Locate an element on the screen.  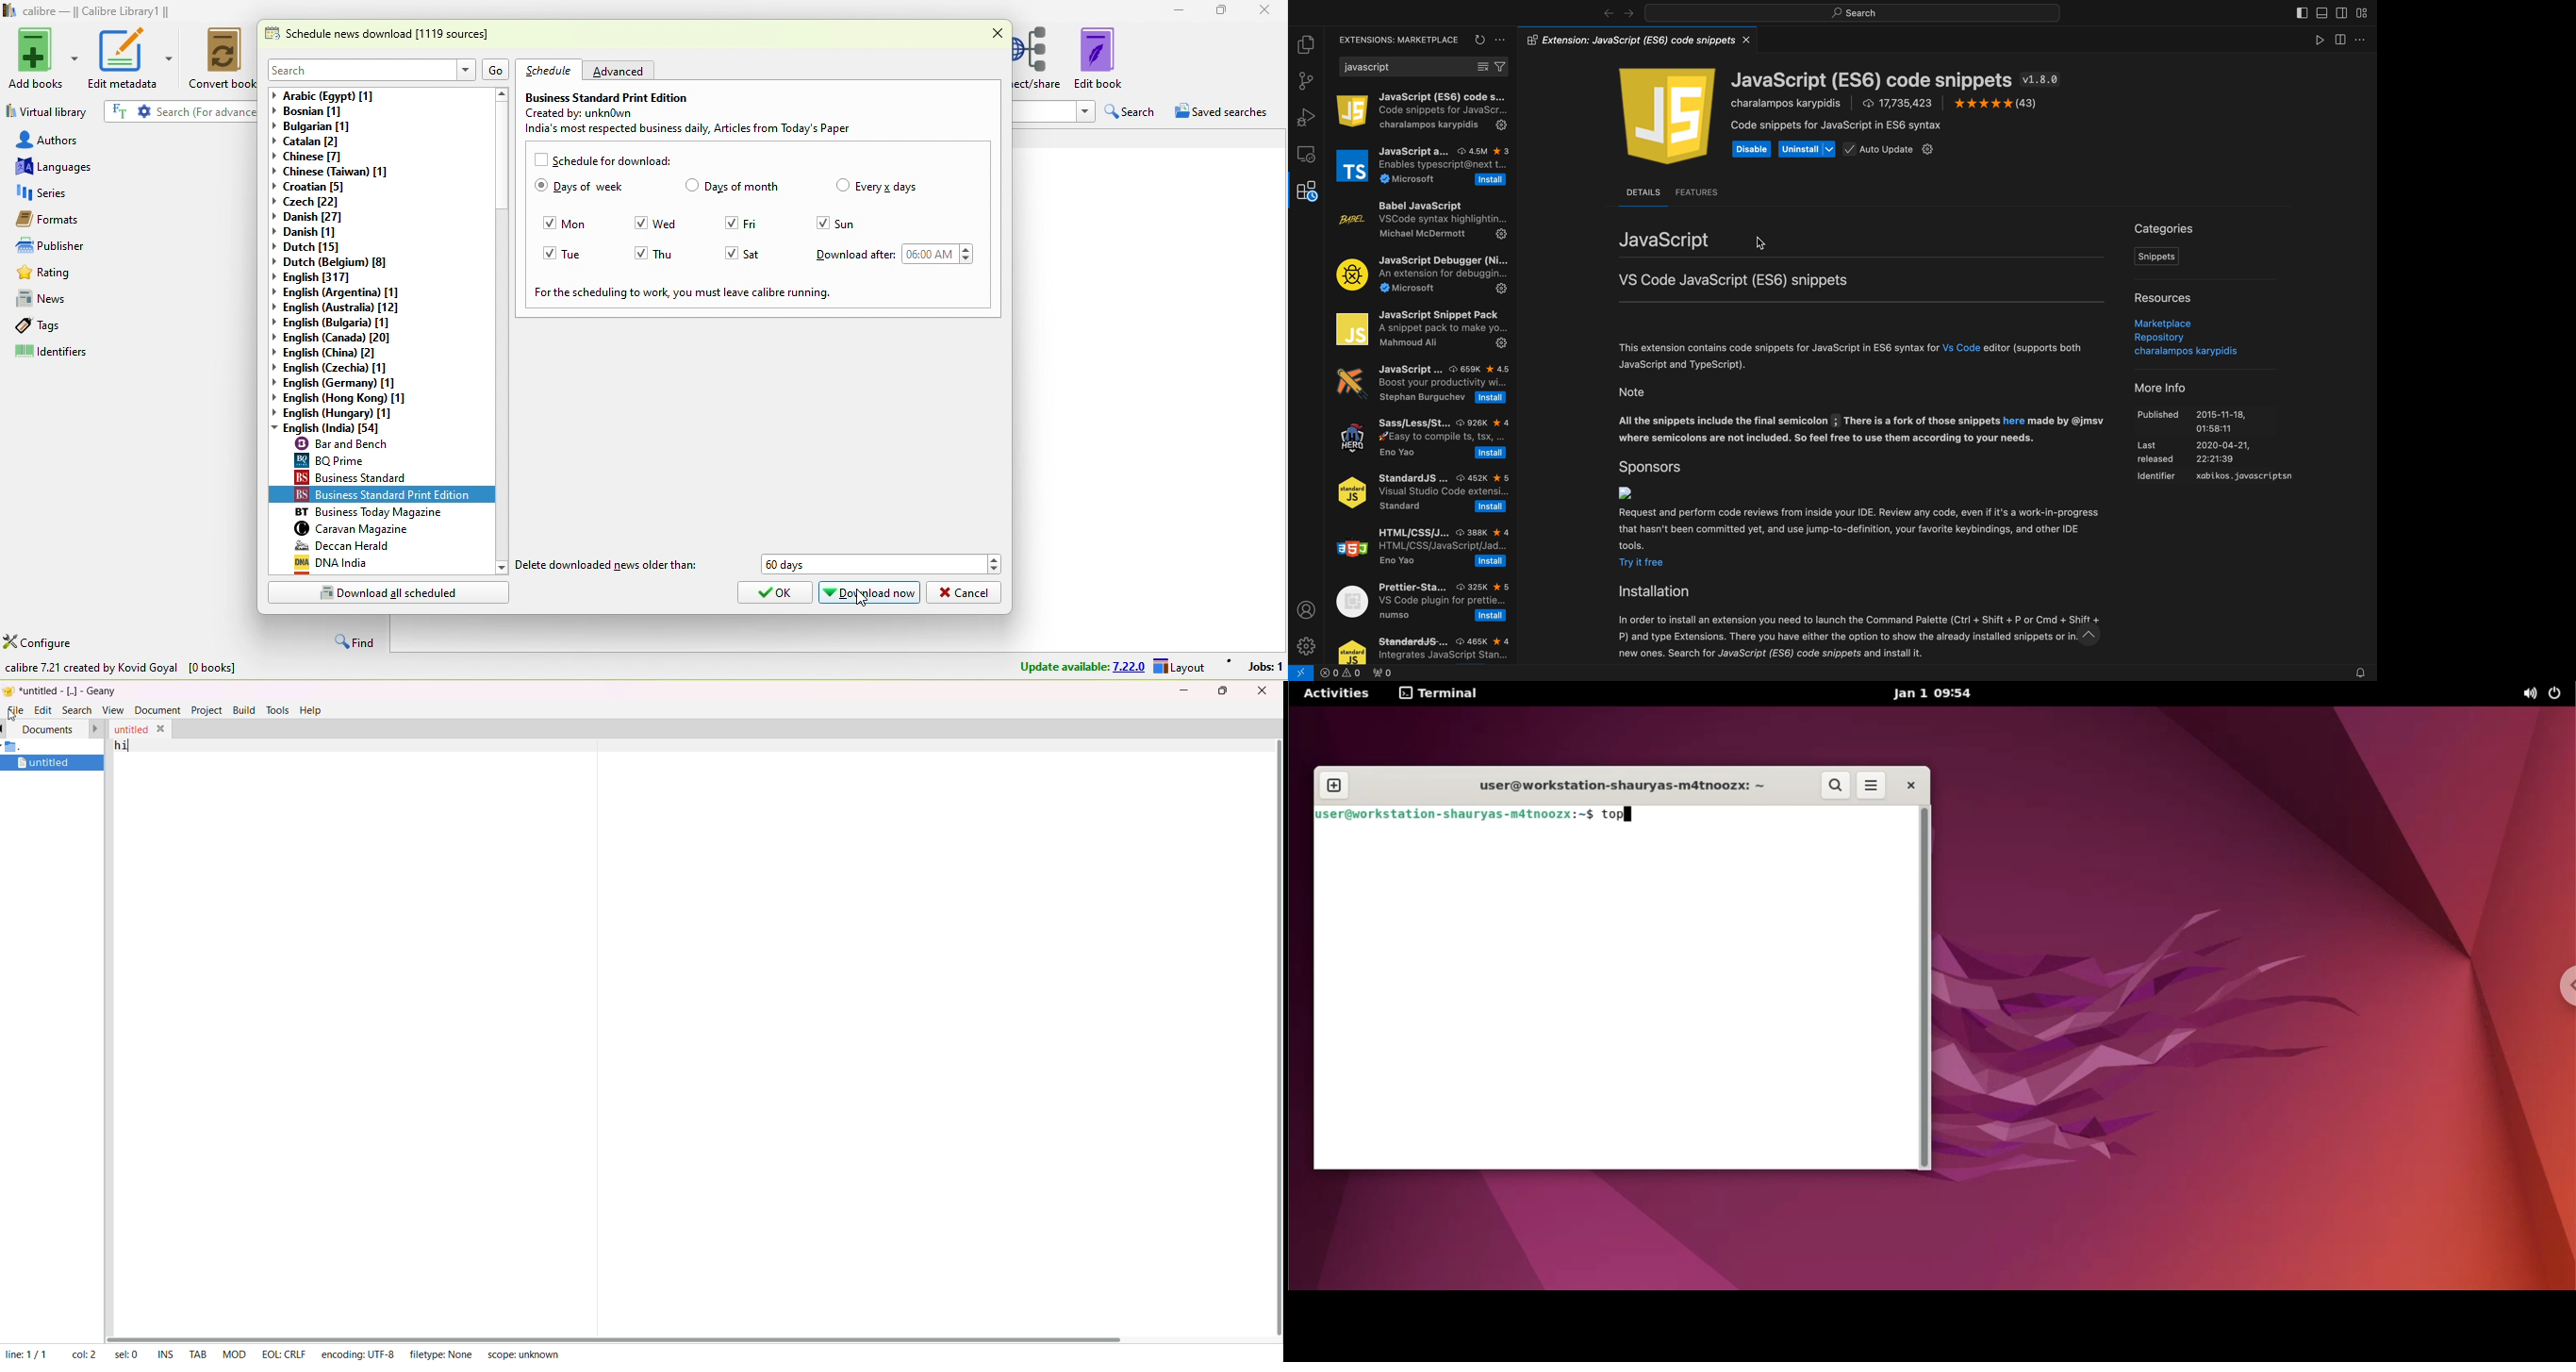
 is located at coordinates (2183, 353).